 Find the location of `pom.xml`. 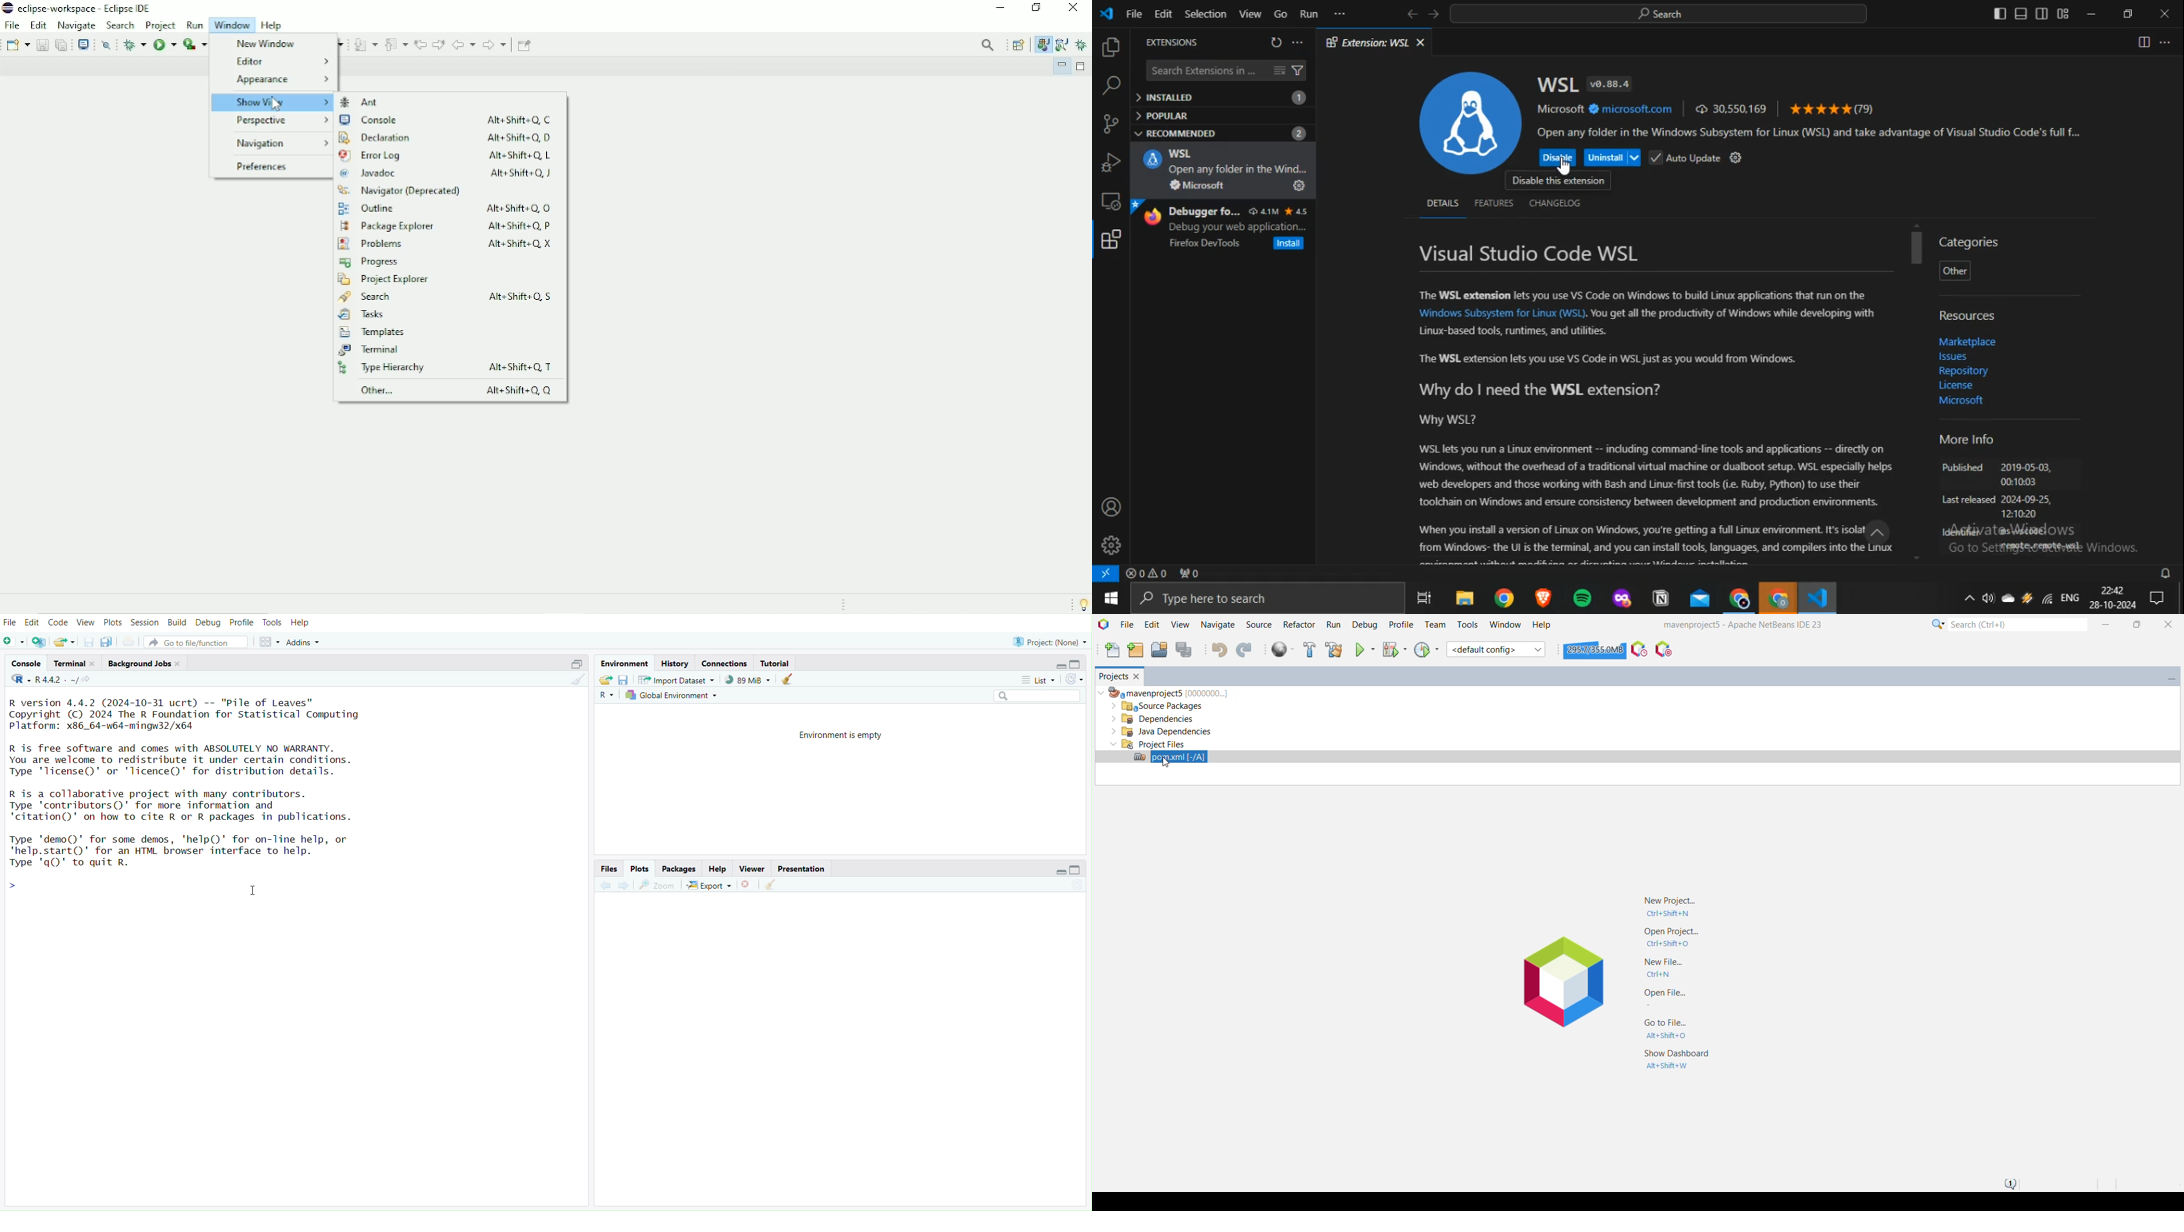

pom.xml is located at coordinates (1169, 758).